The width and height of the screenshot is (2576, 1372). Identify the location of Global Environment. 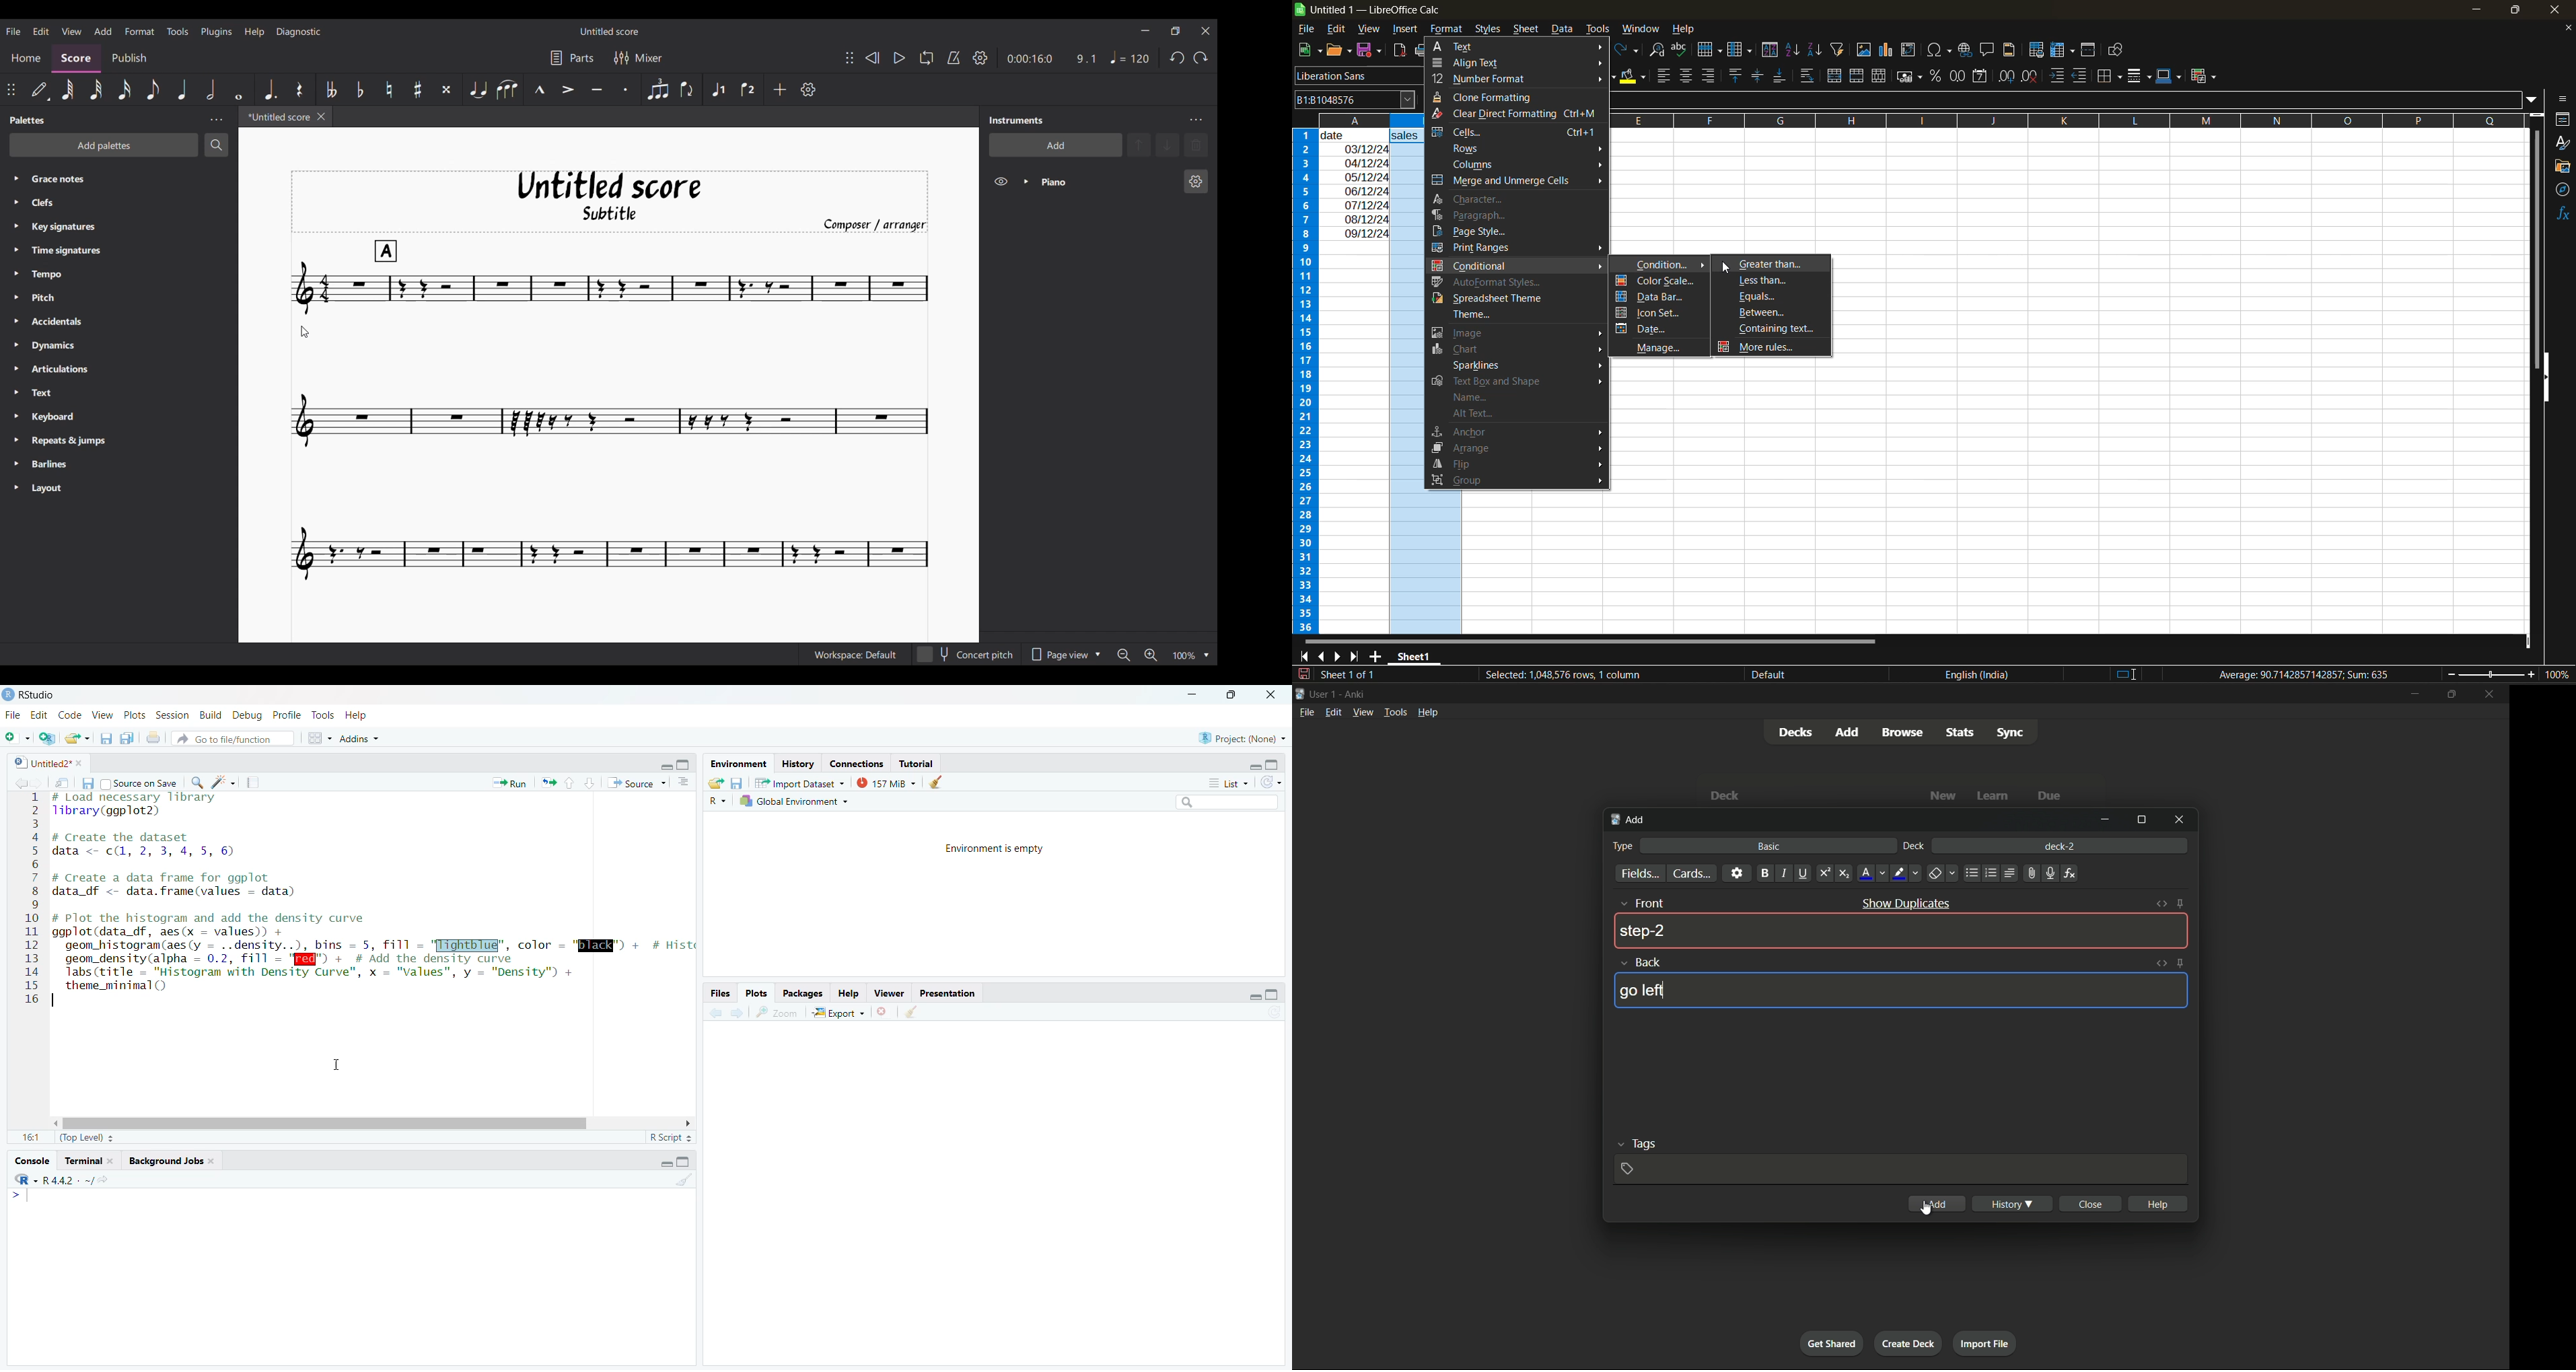
(794, 801).